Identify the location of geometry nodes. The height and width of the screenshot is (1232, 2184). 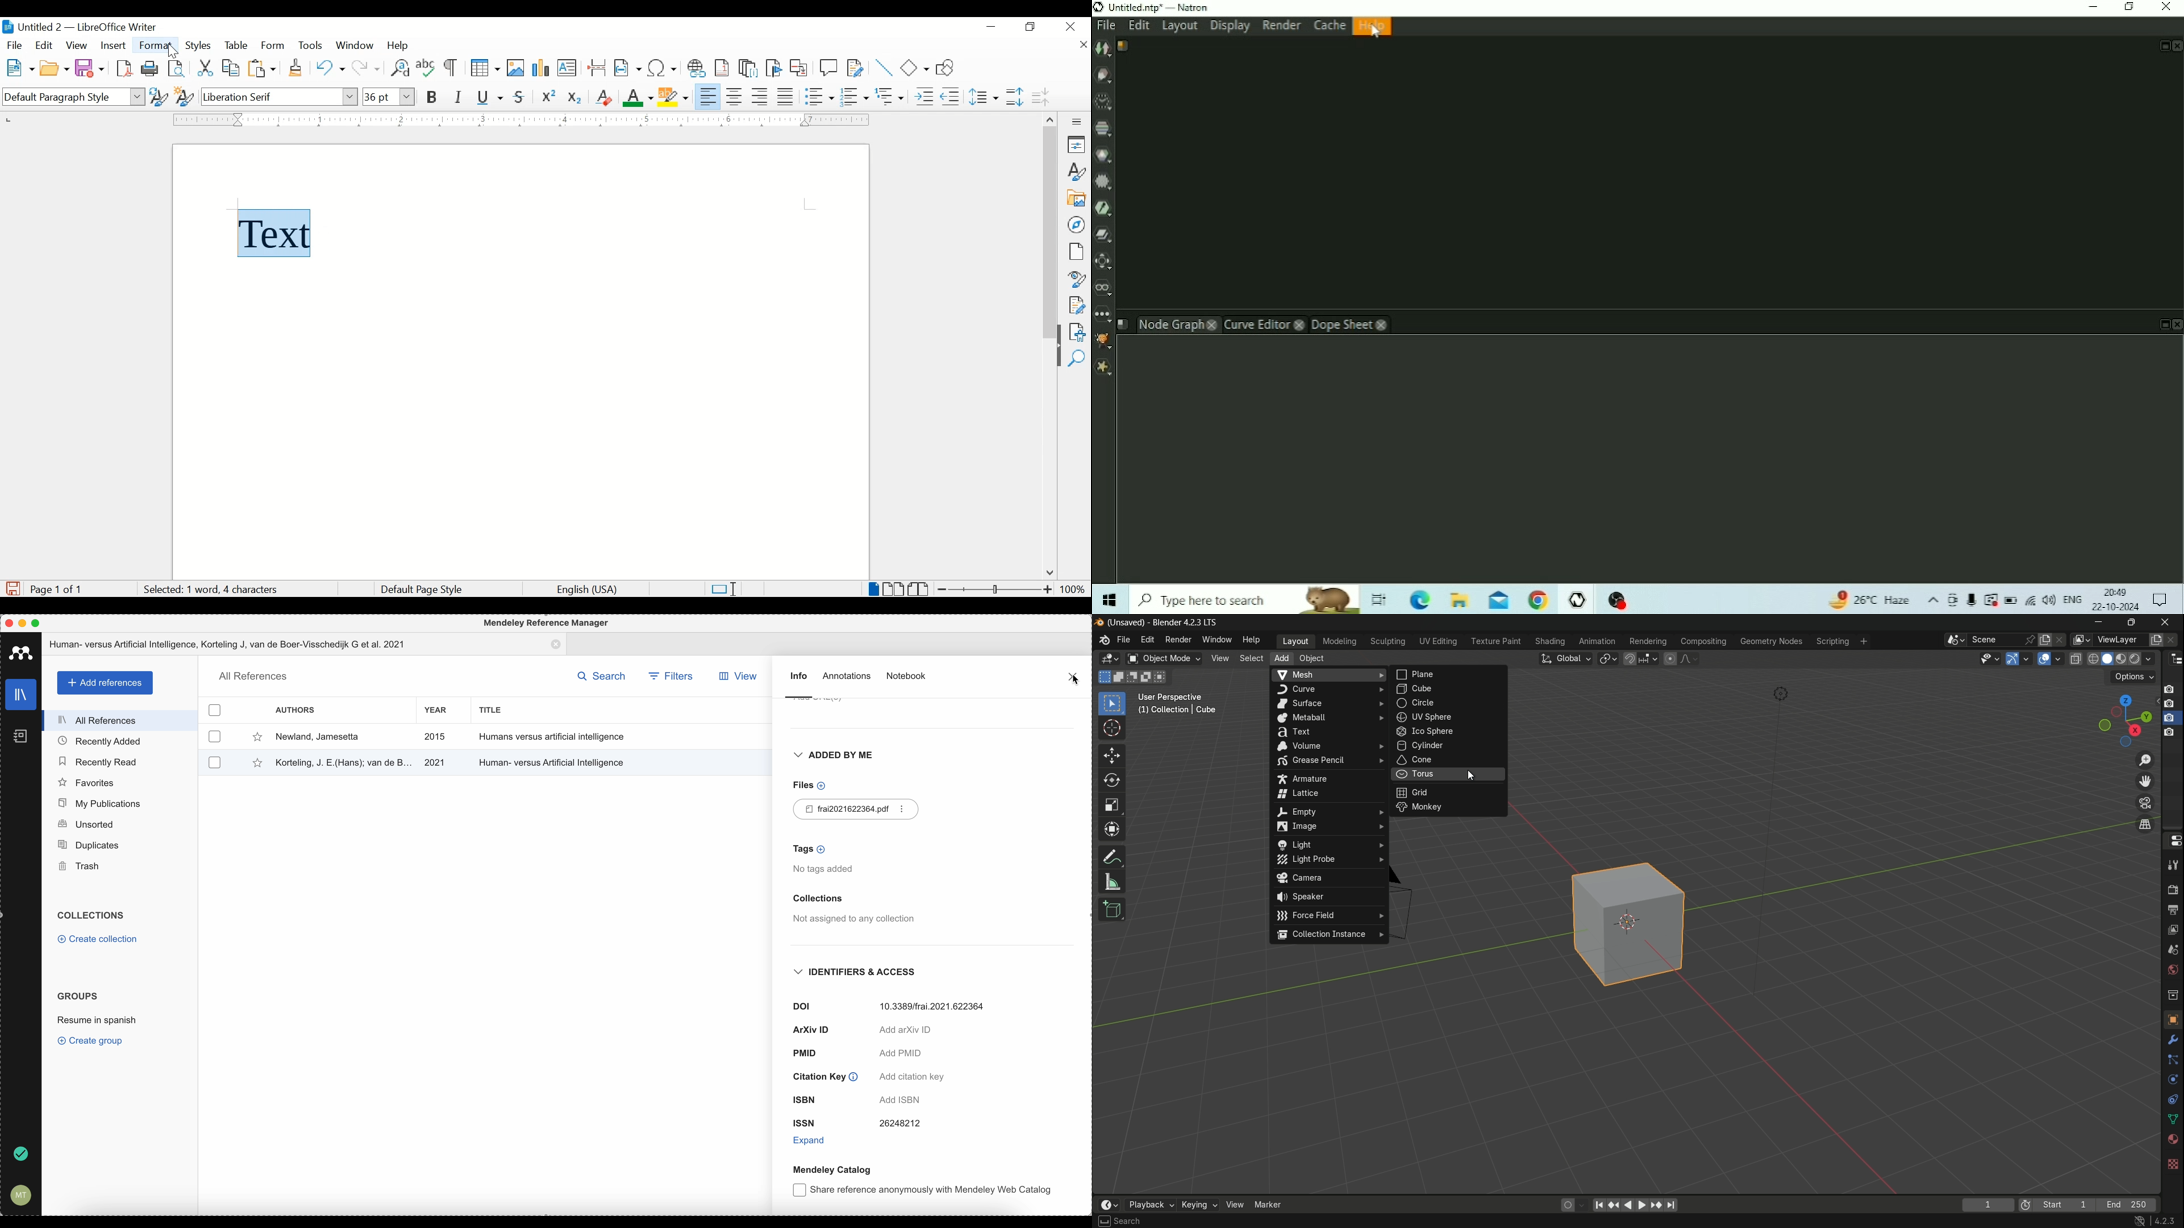
(1771, 642).